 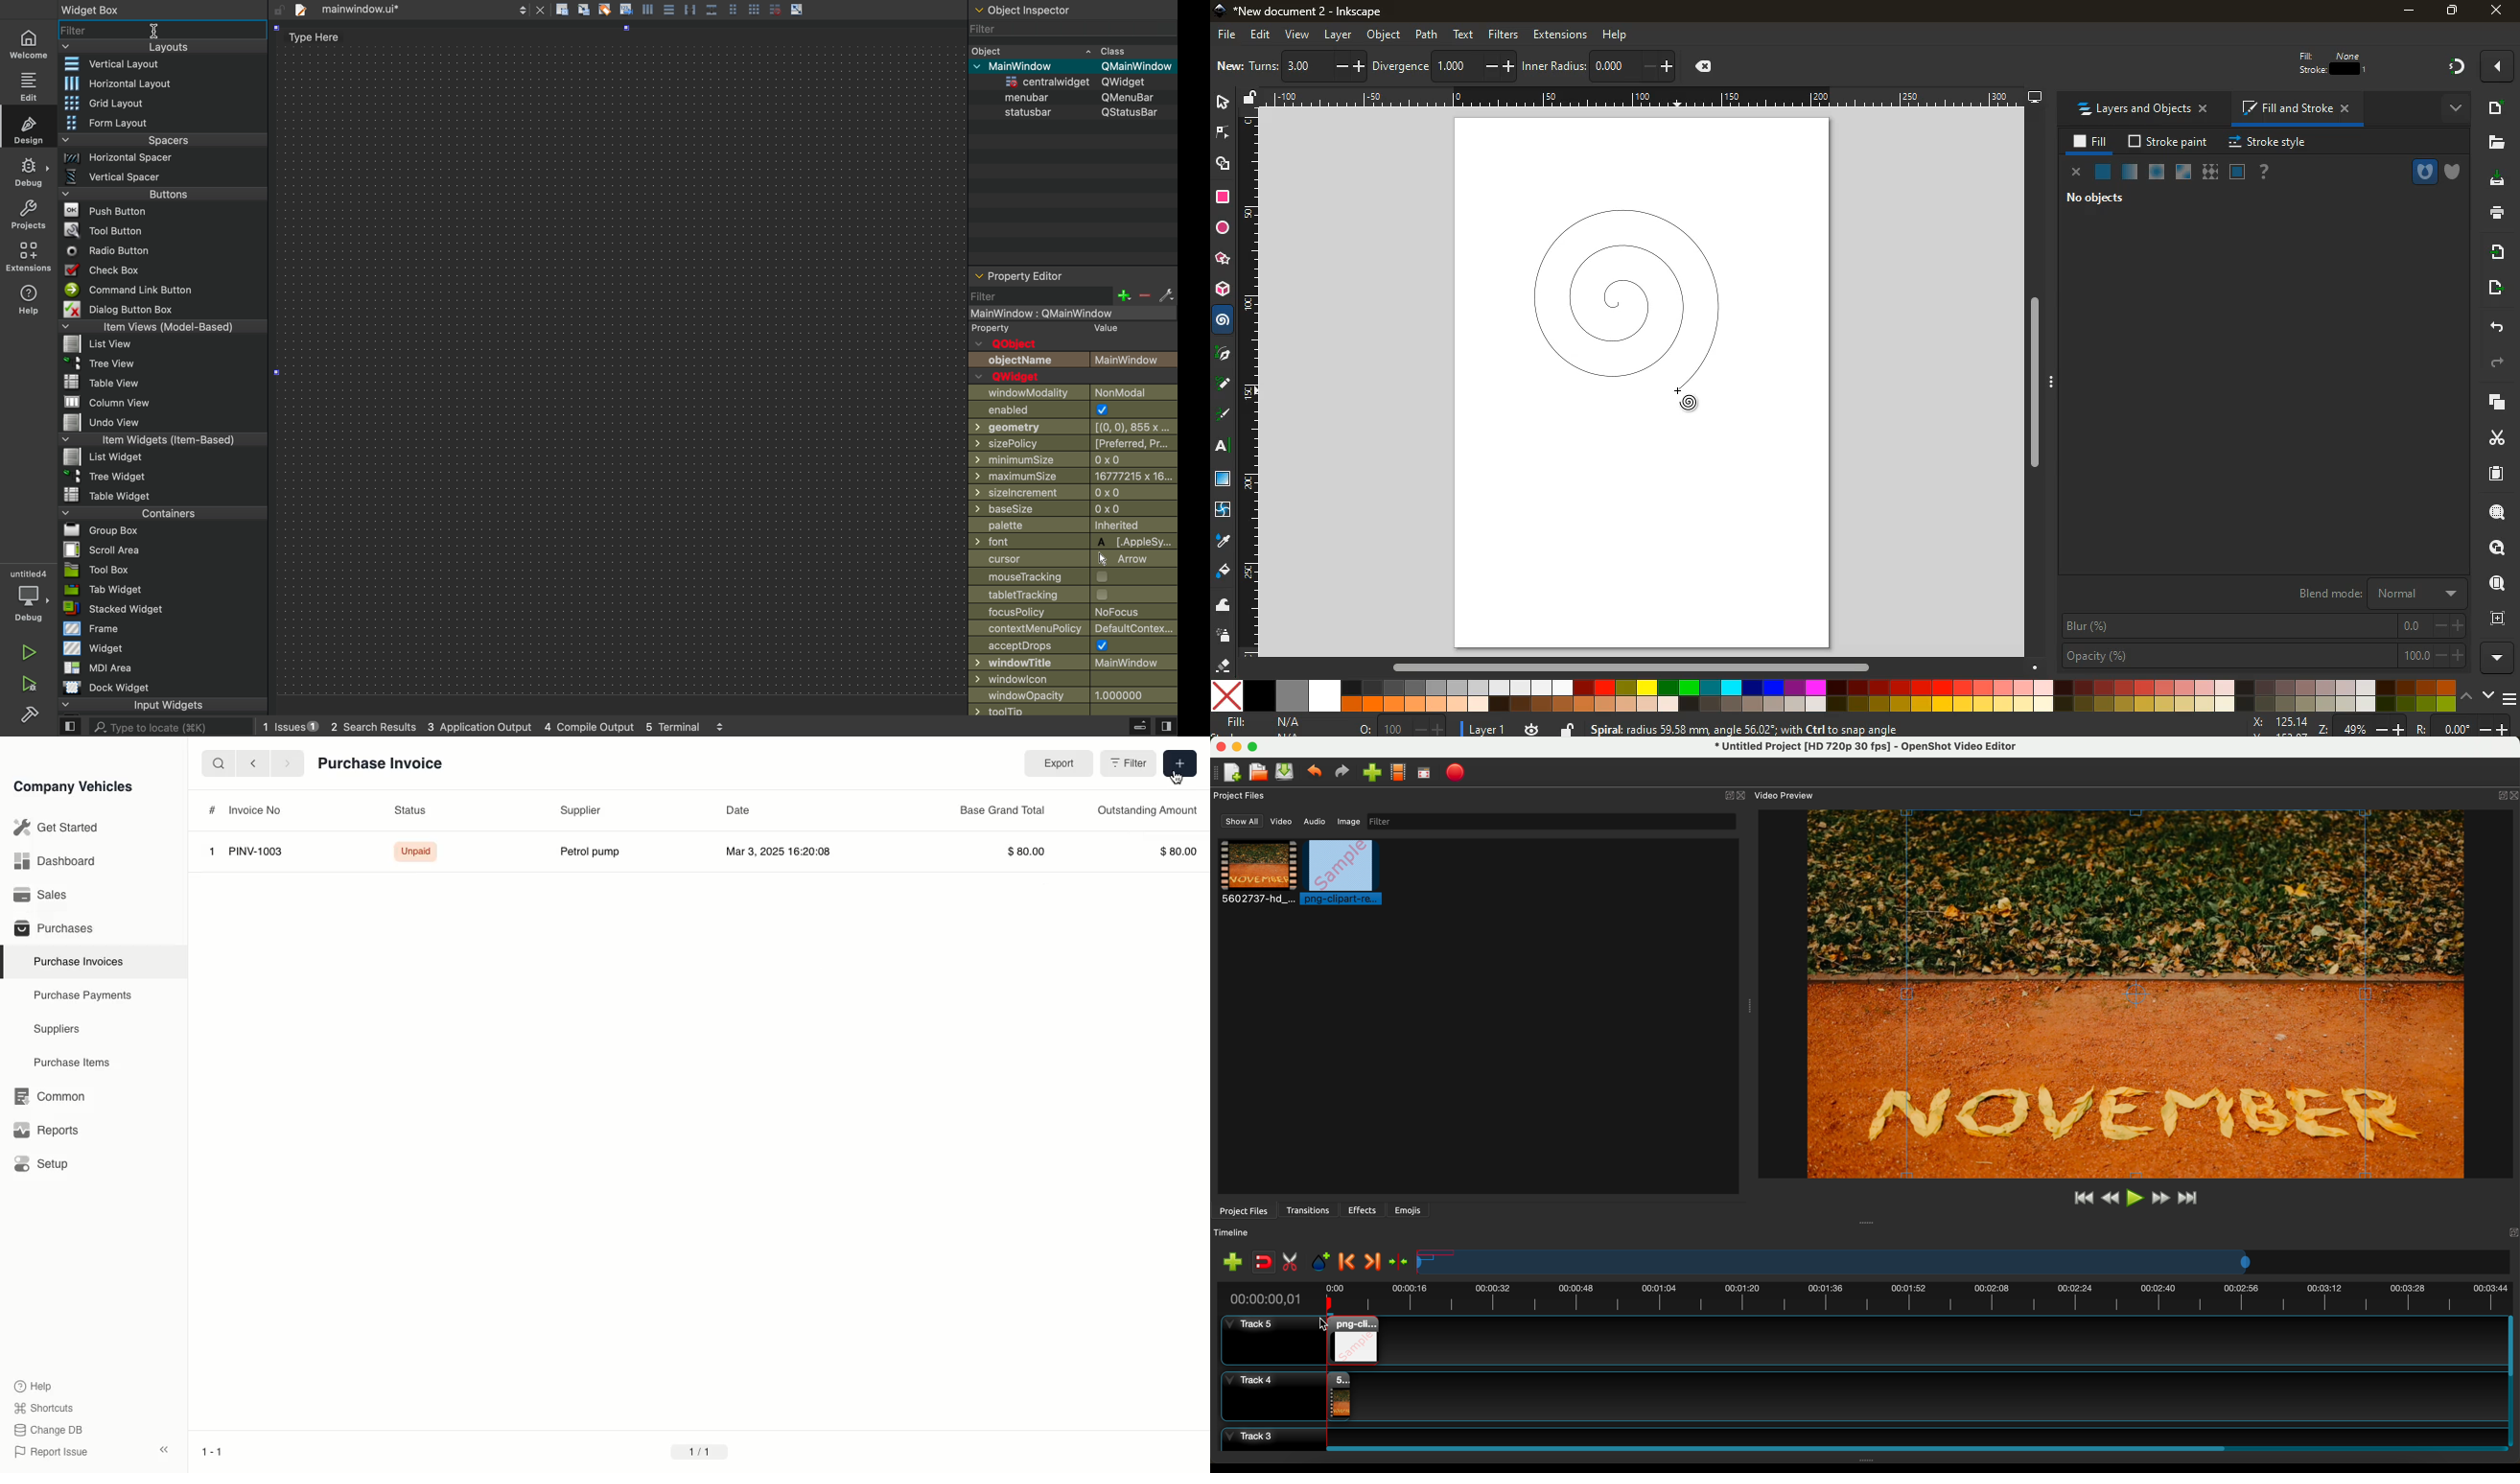 What do you see at coordinates (700, 1455) in the screenshot?
I see `1/1` at bounding box center [700, 1455].